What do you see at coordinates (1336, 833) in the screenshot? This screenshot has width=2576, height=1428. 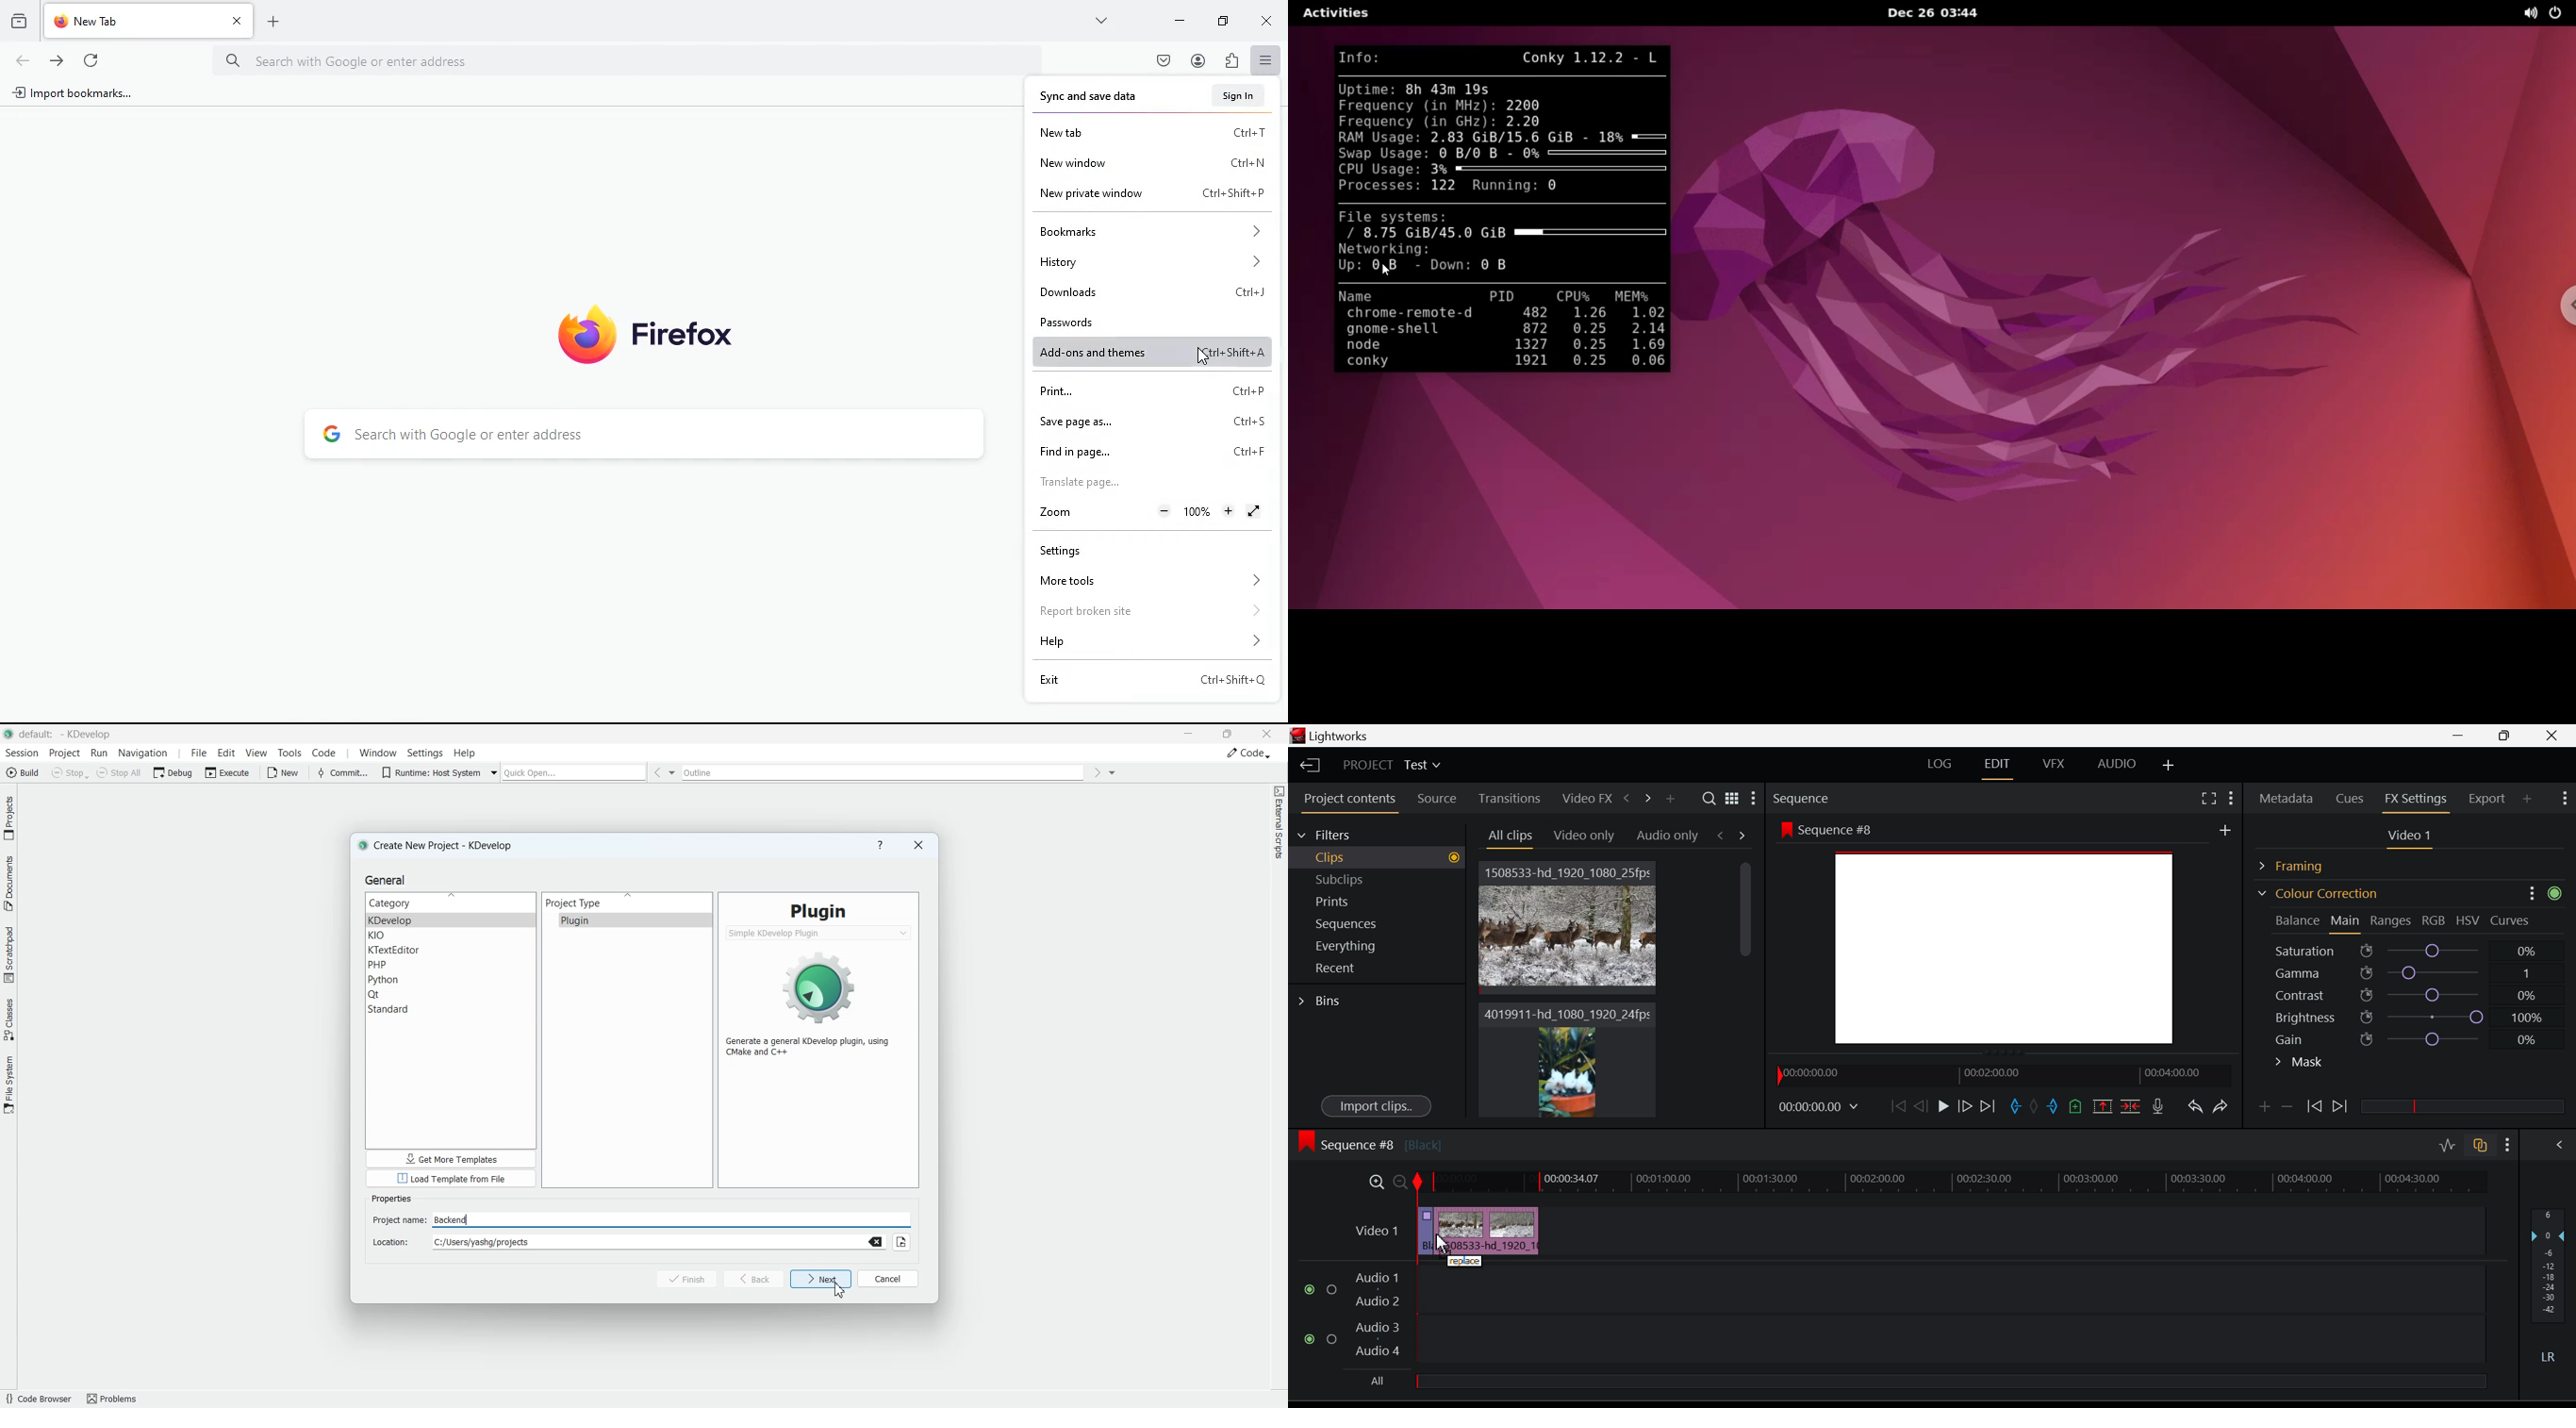 I see `Filters` at bounding box center [1336, 833].